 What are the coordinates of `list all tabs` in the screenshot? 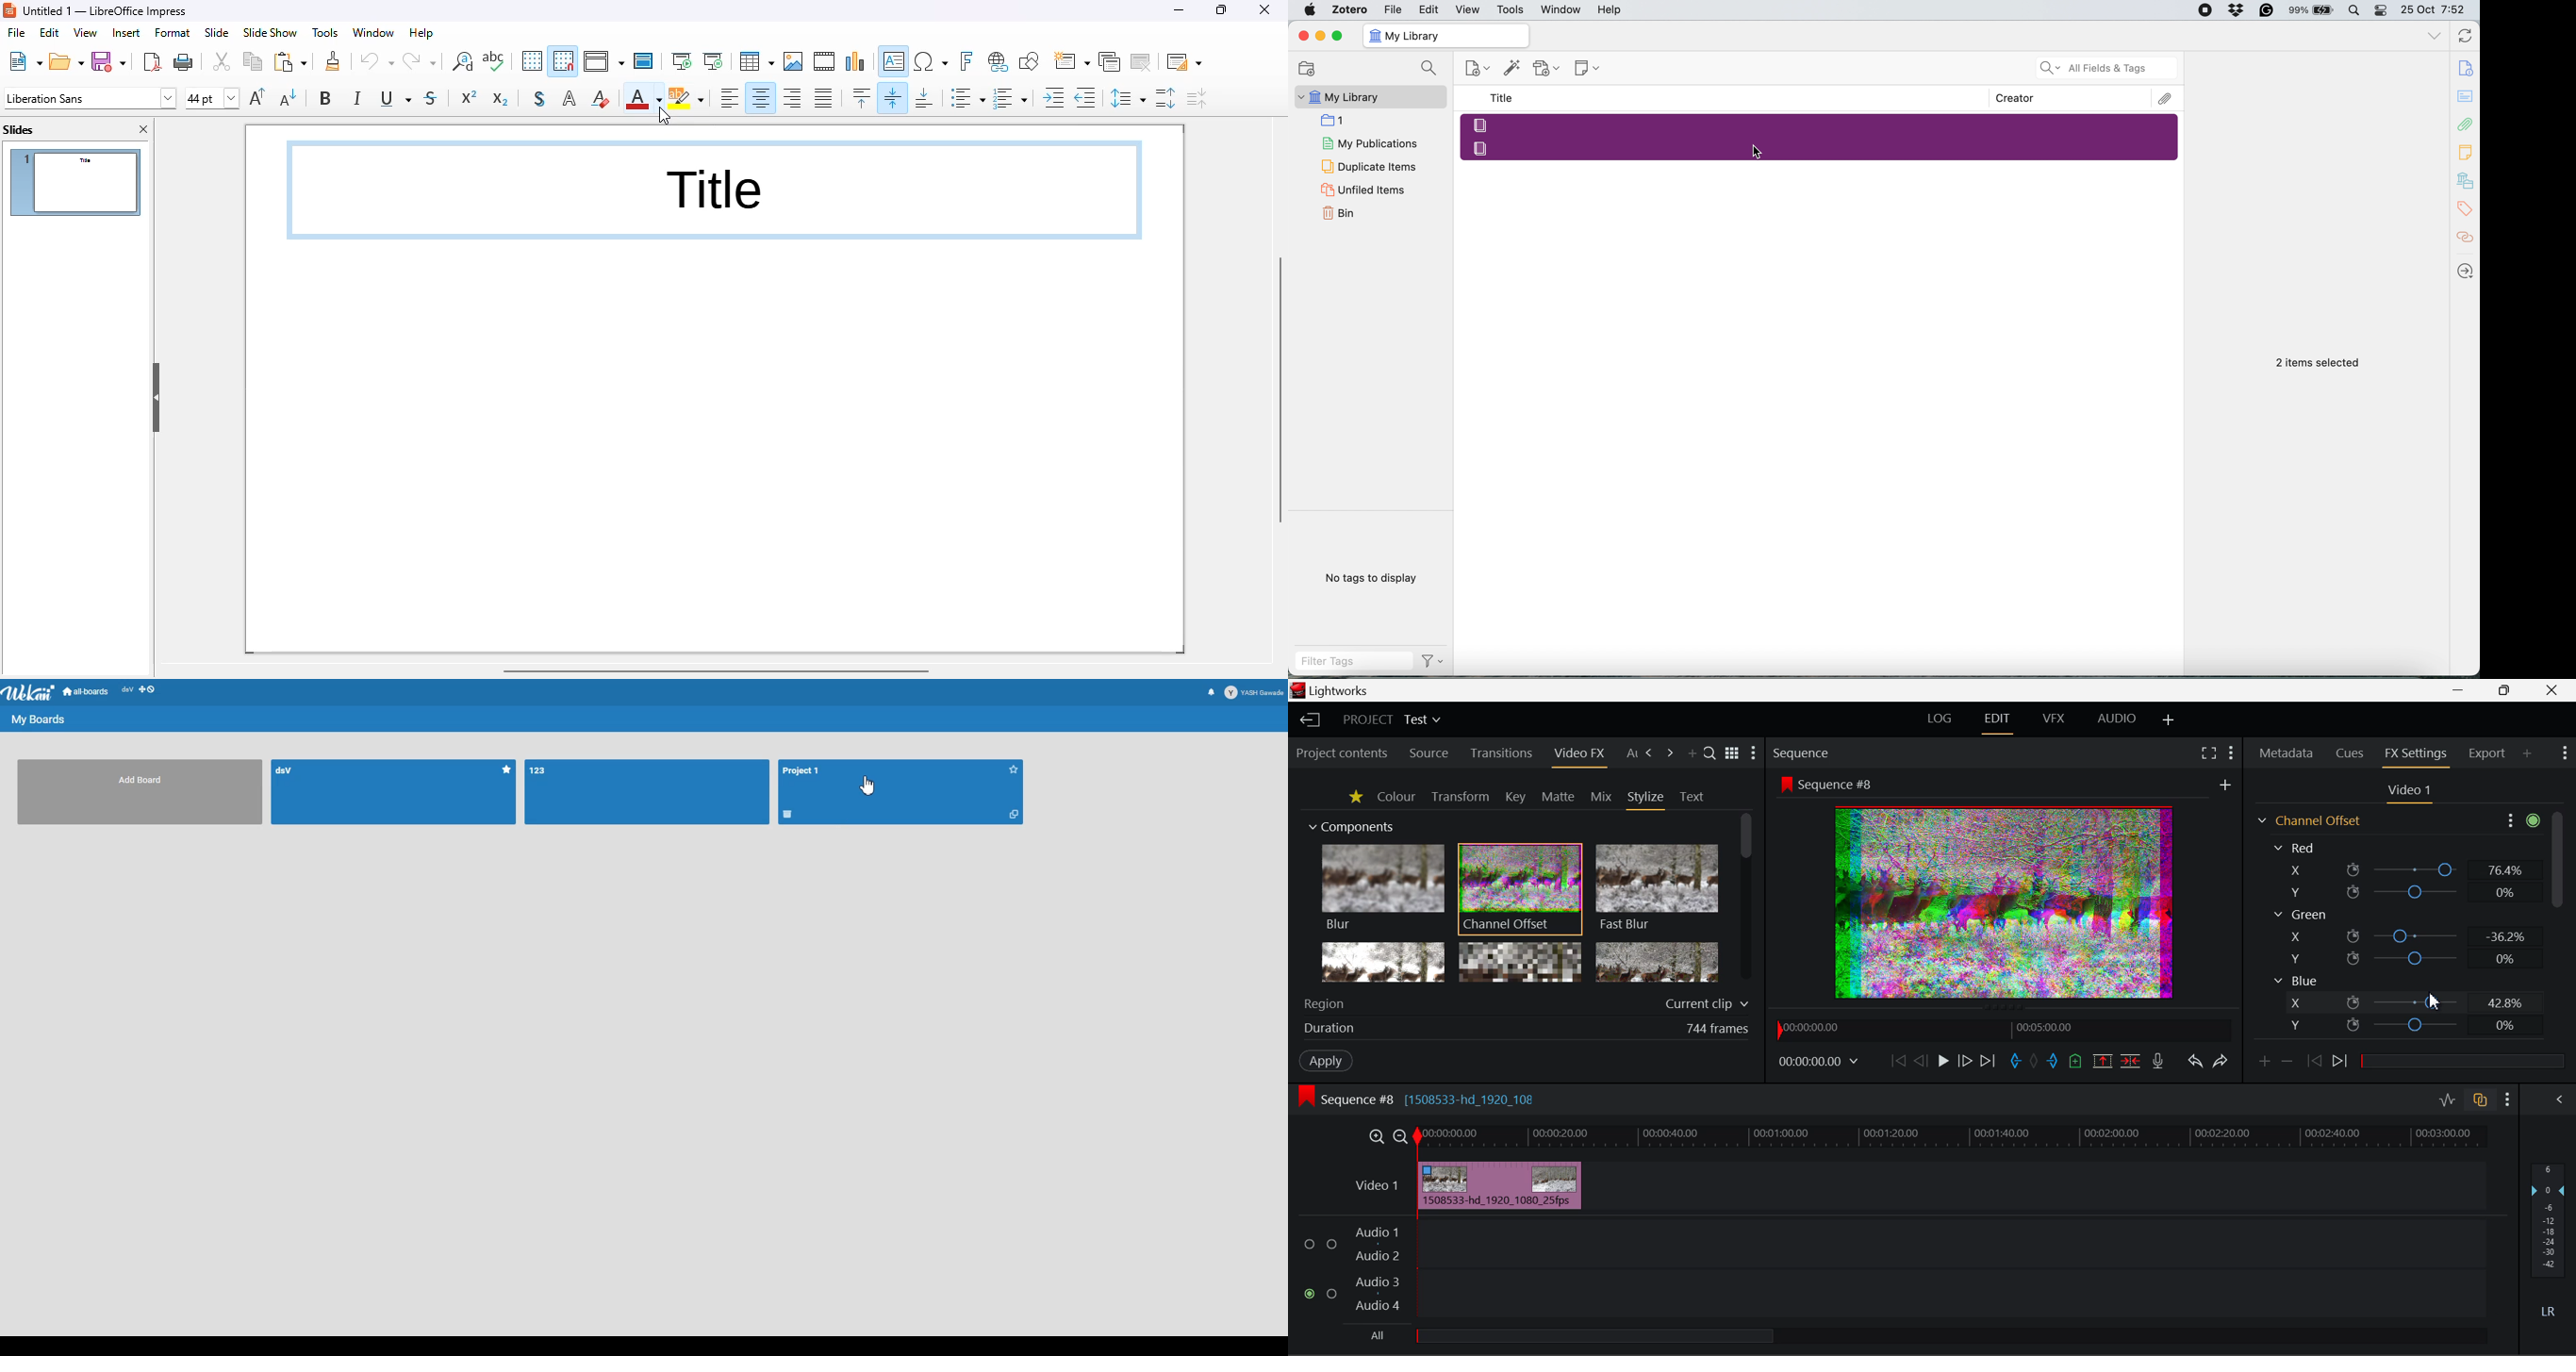 It's located at (2435, 37).